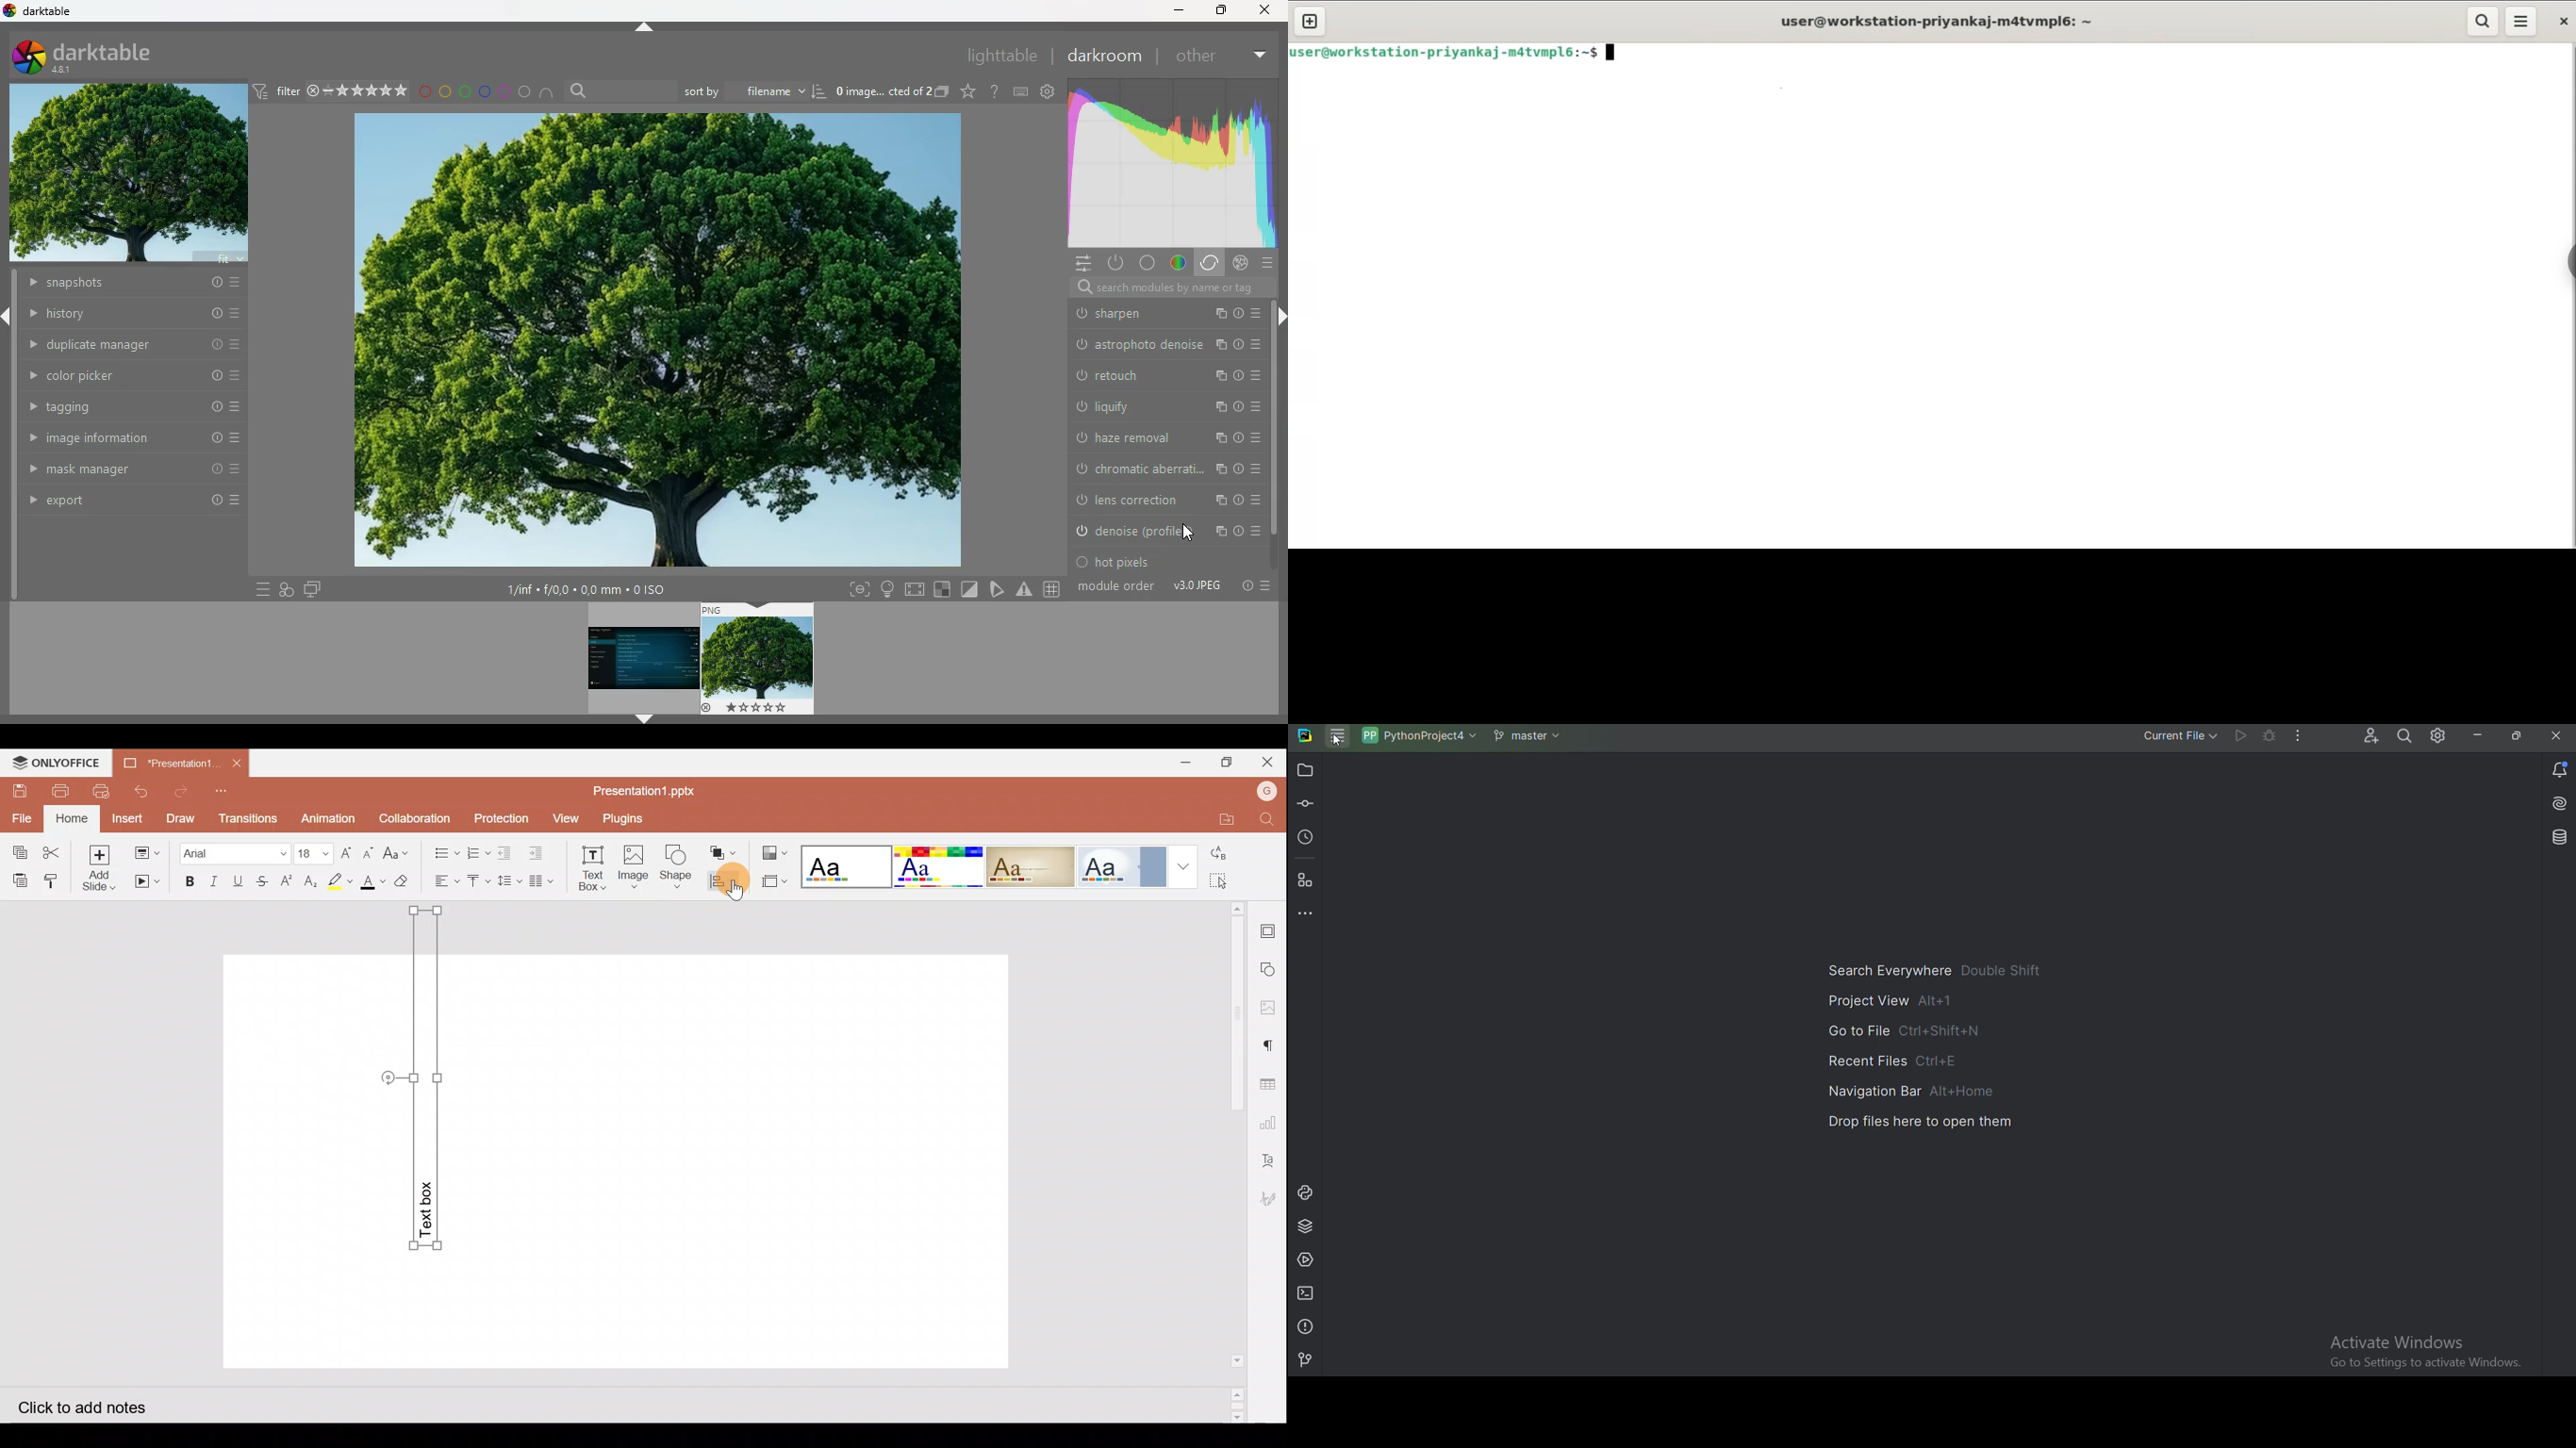 The image size is (2576, 1456). I want to click on red, so click(424, 92).